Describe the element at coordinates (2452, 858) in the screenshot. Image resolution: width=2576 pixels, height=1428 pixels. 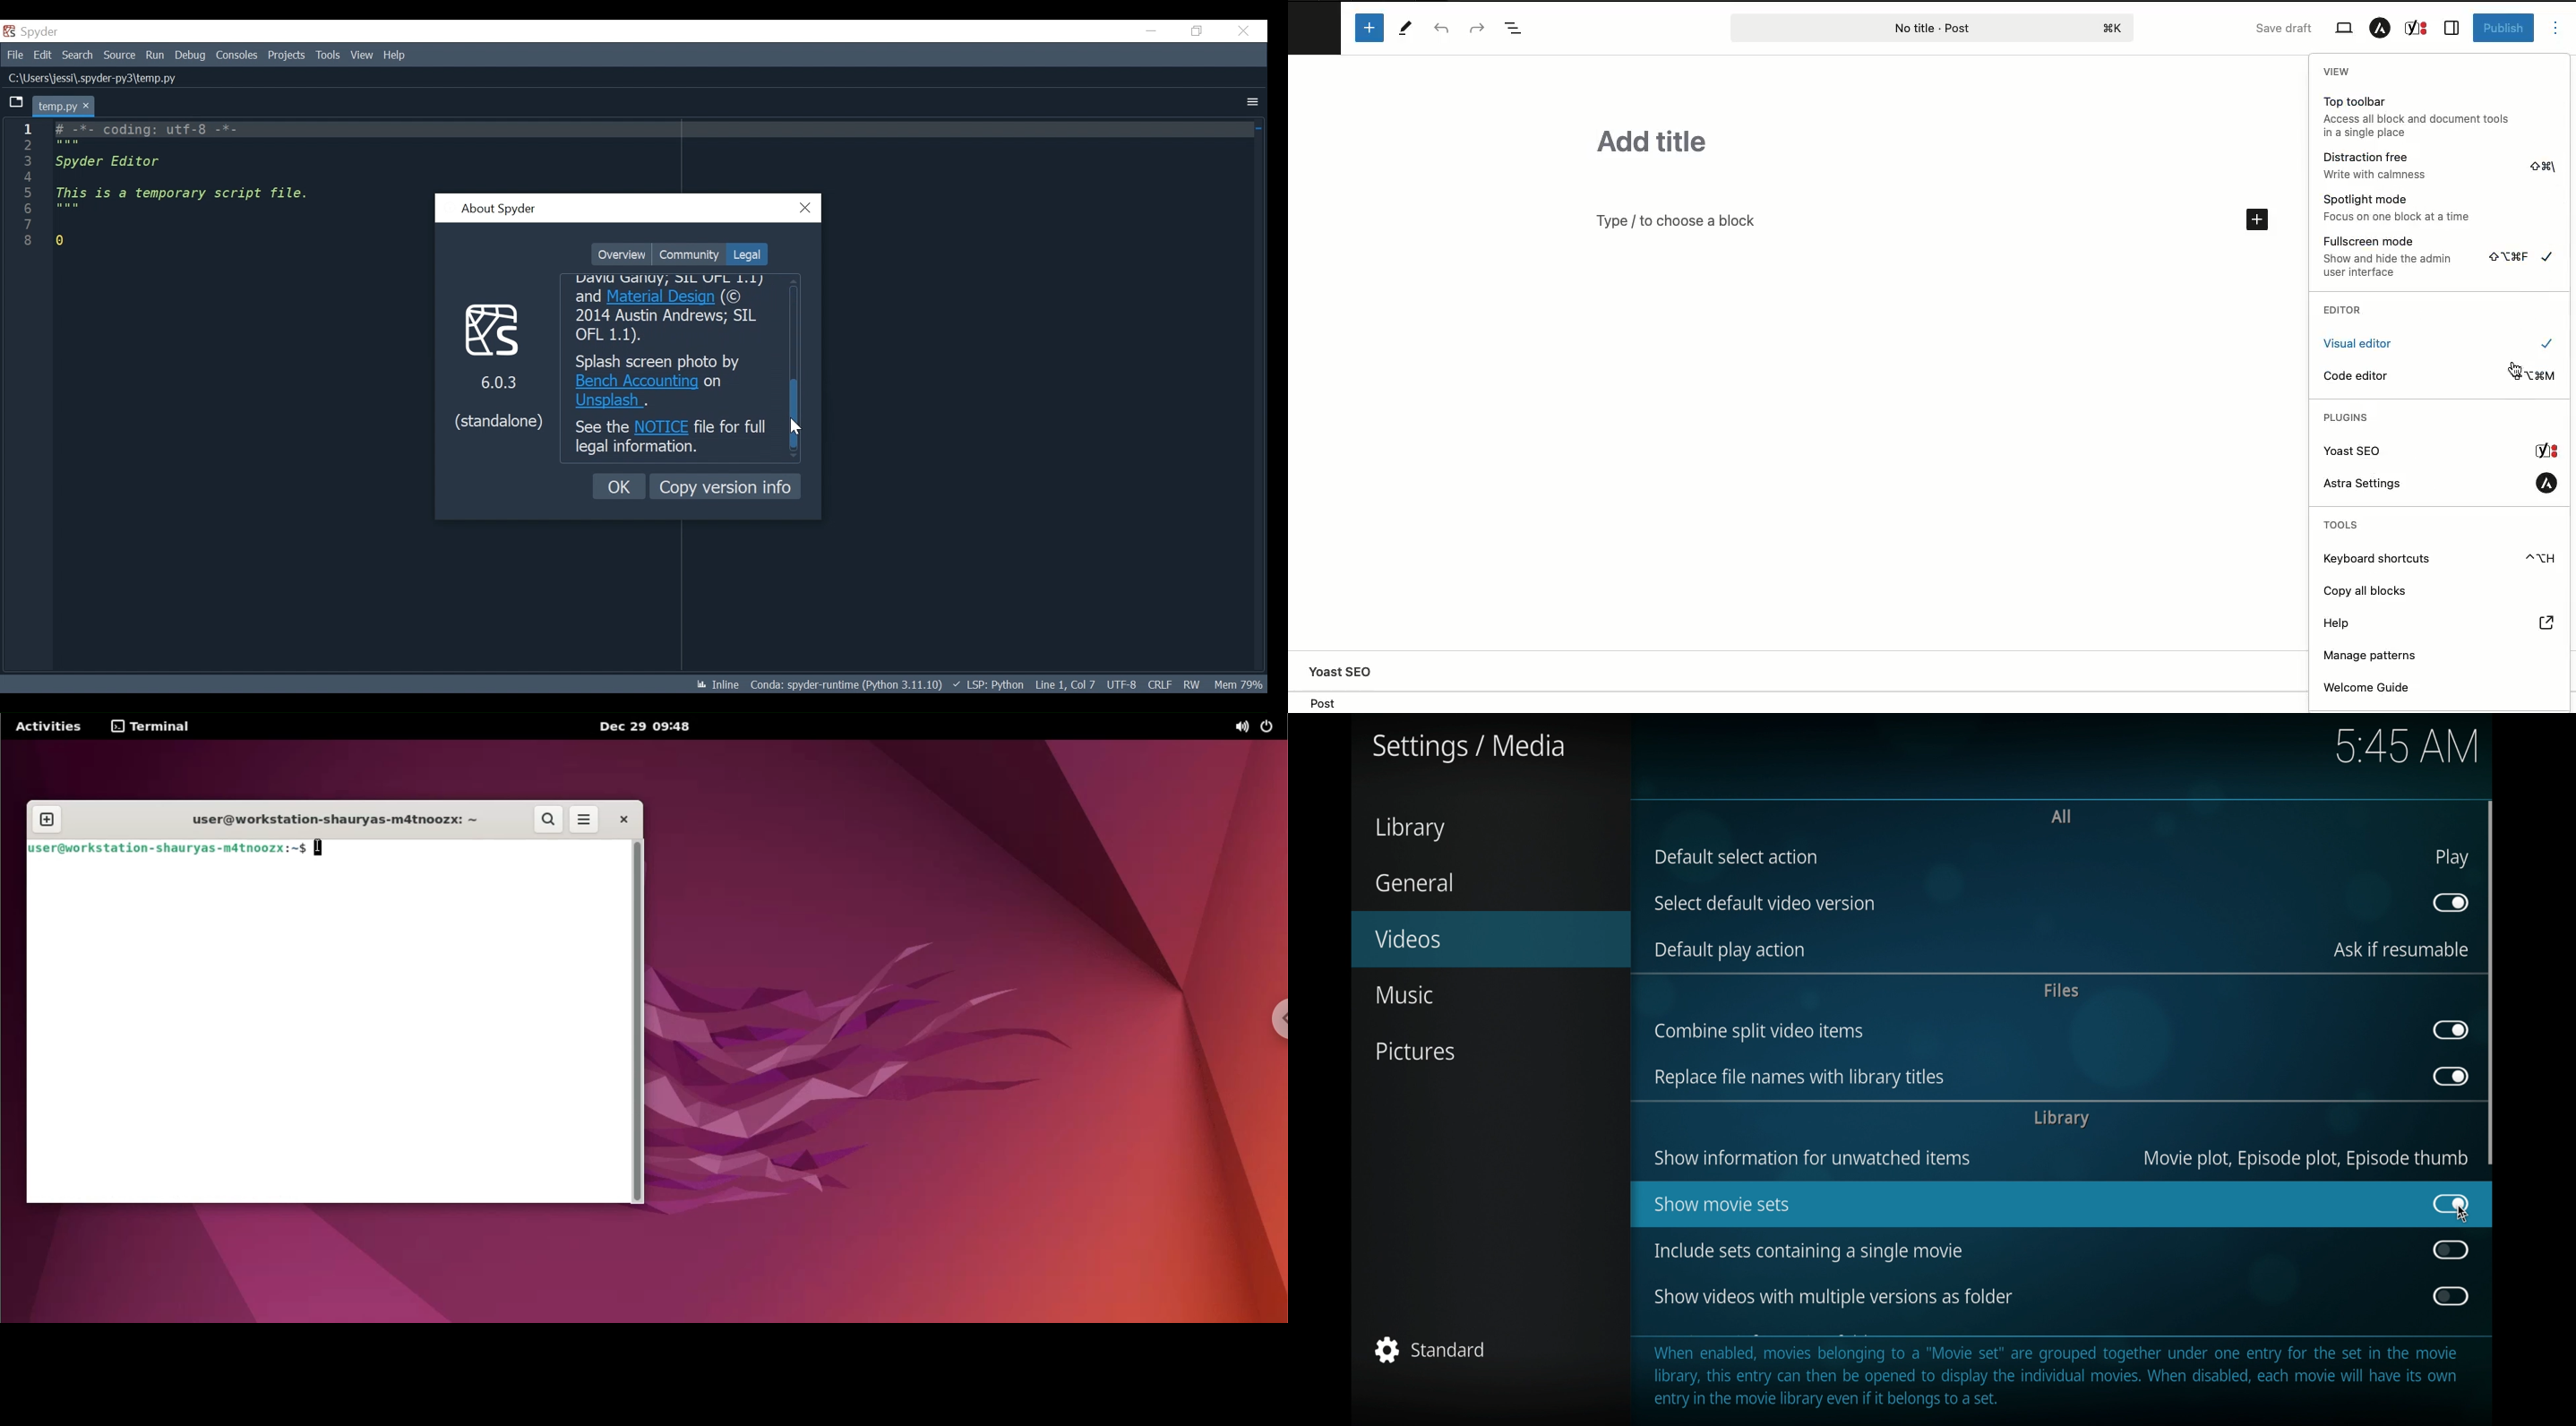
I see `play` at that location.